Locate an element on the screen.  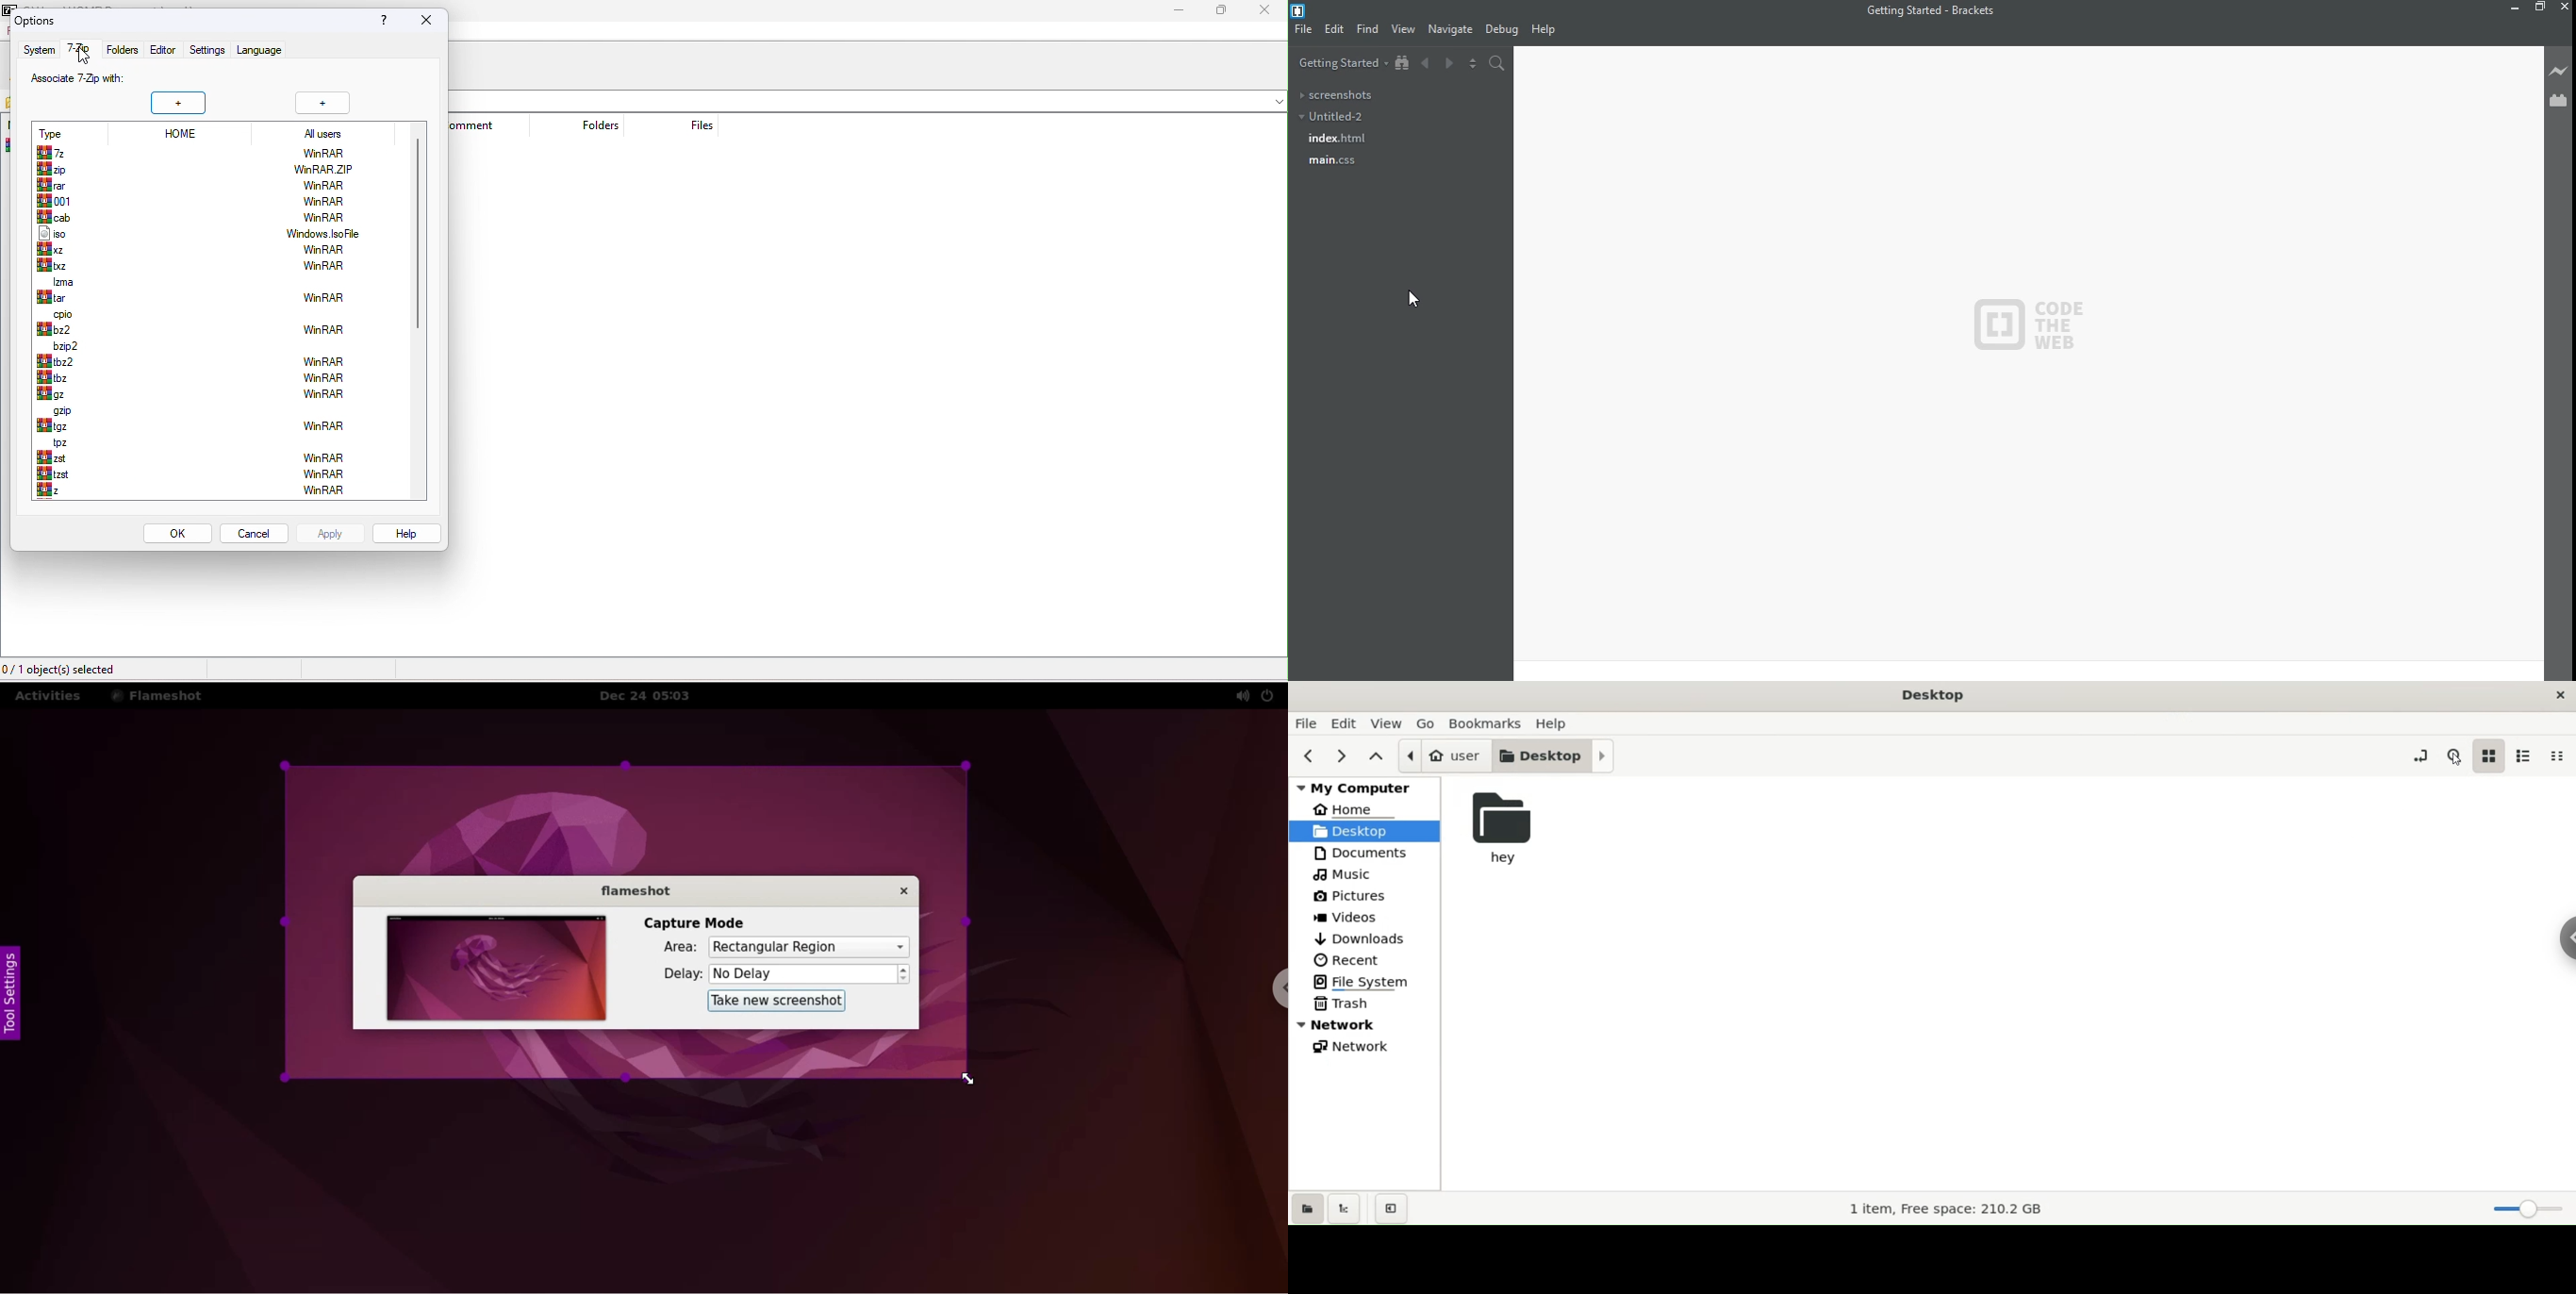
live preview is located at coordinates (2556, 70).